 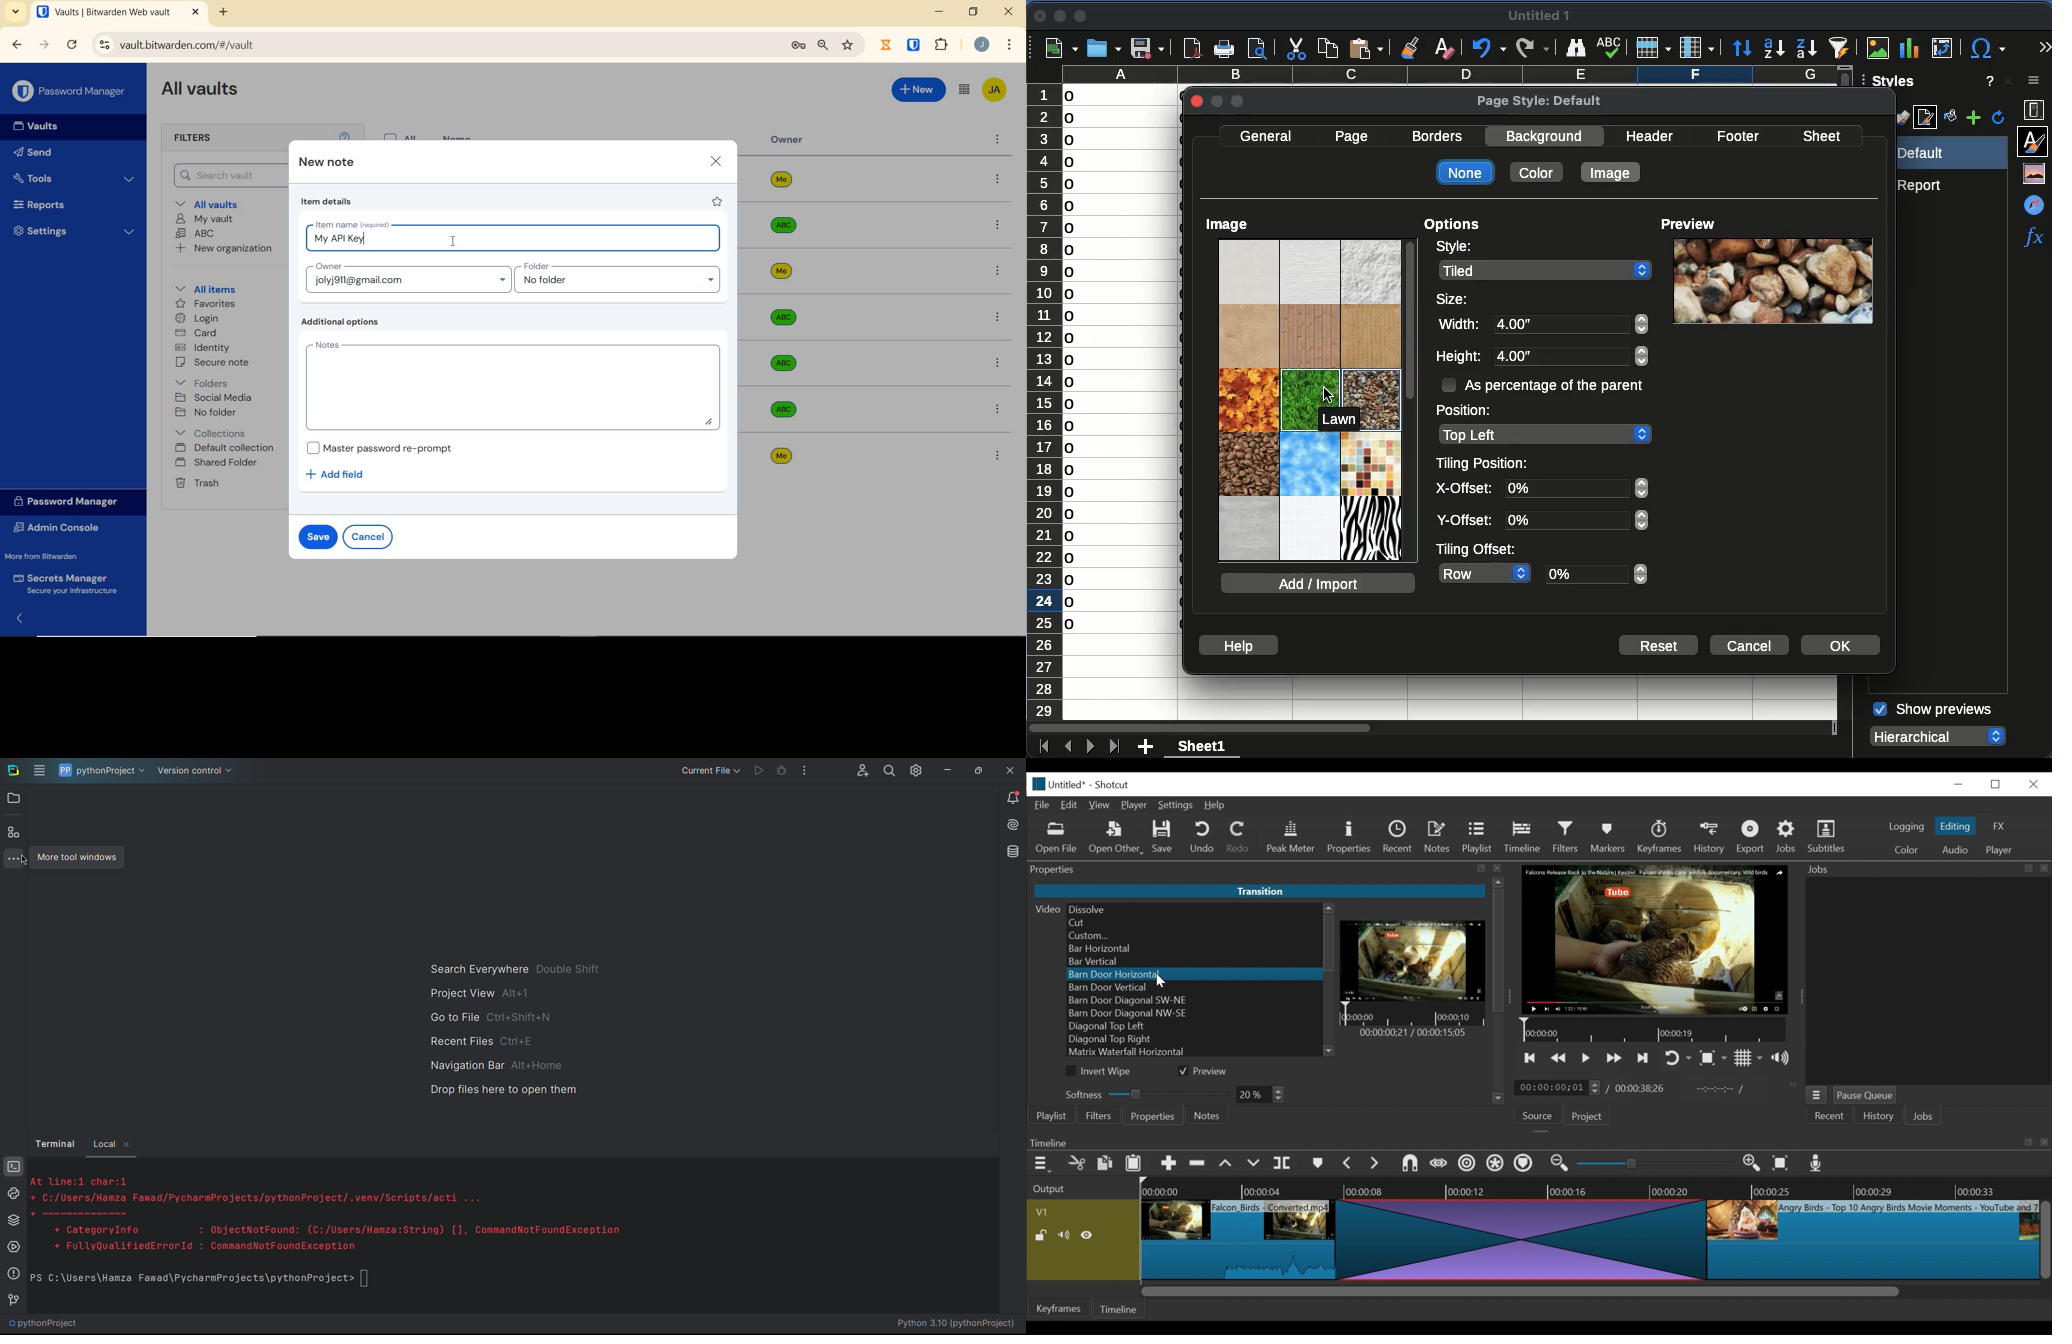 I want to click on help, so click(x=1236, y=644).